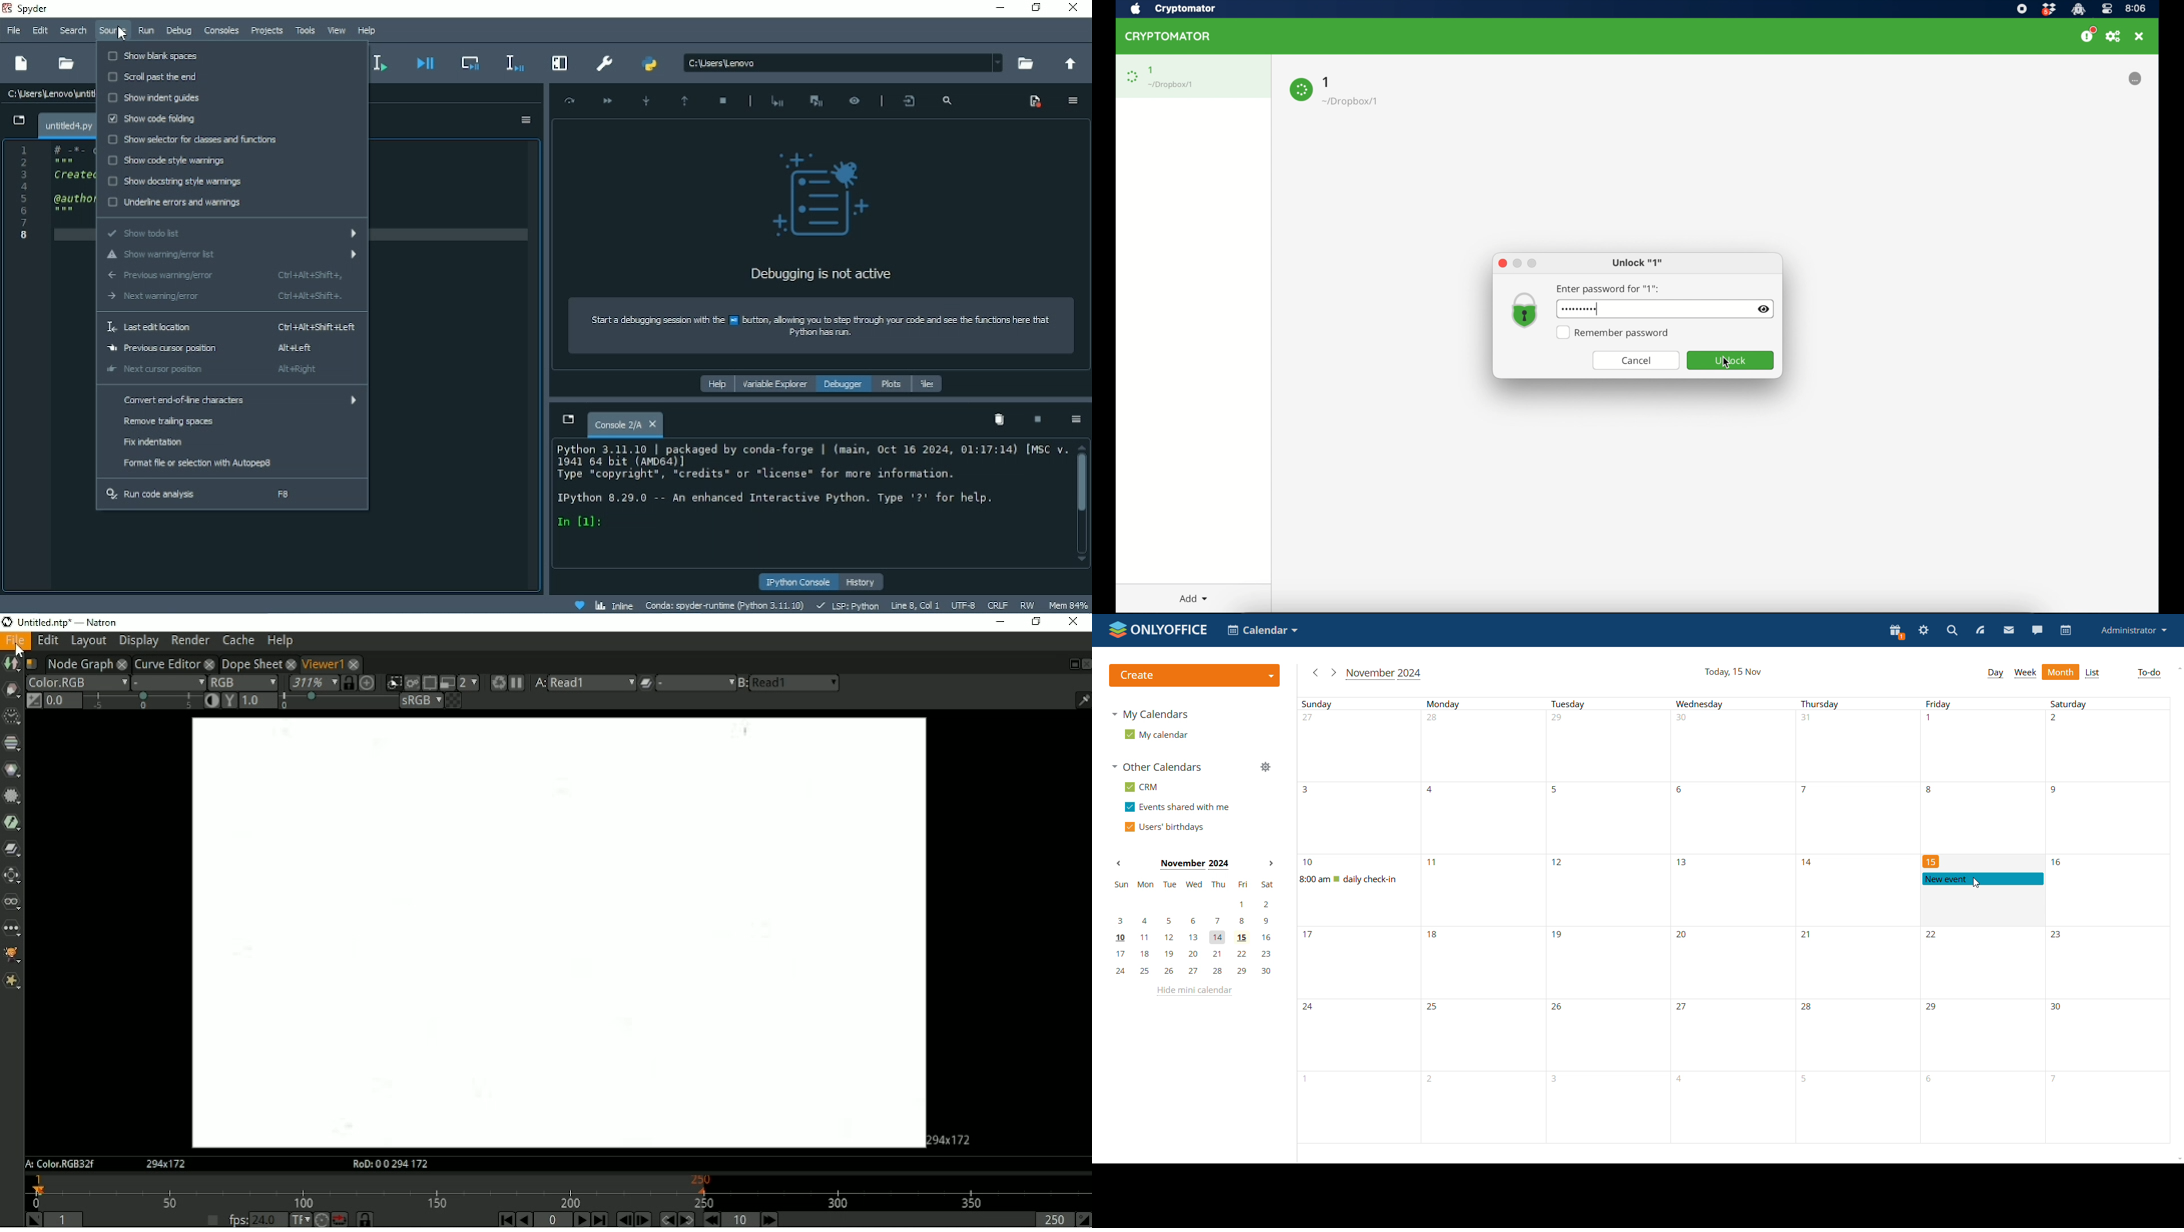 The width and height of the screenshot is (2184, 1232). Describe the element at coordinates (1036, 102) in the screenshot. I see `Show breakpoints` at that location.